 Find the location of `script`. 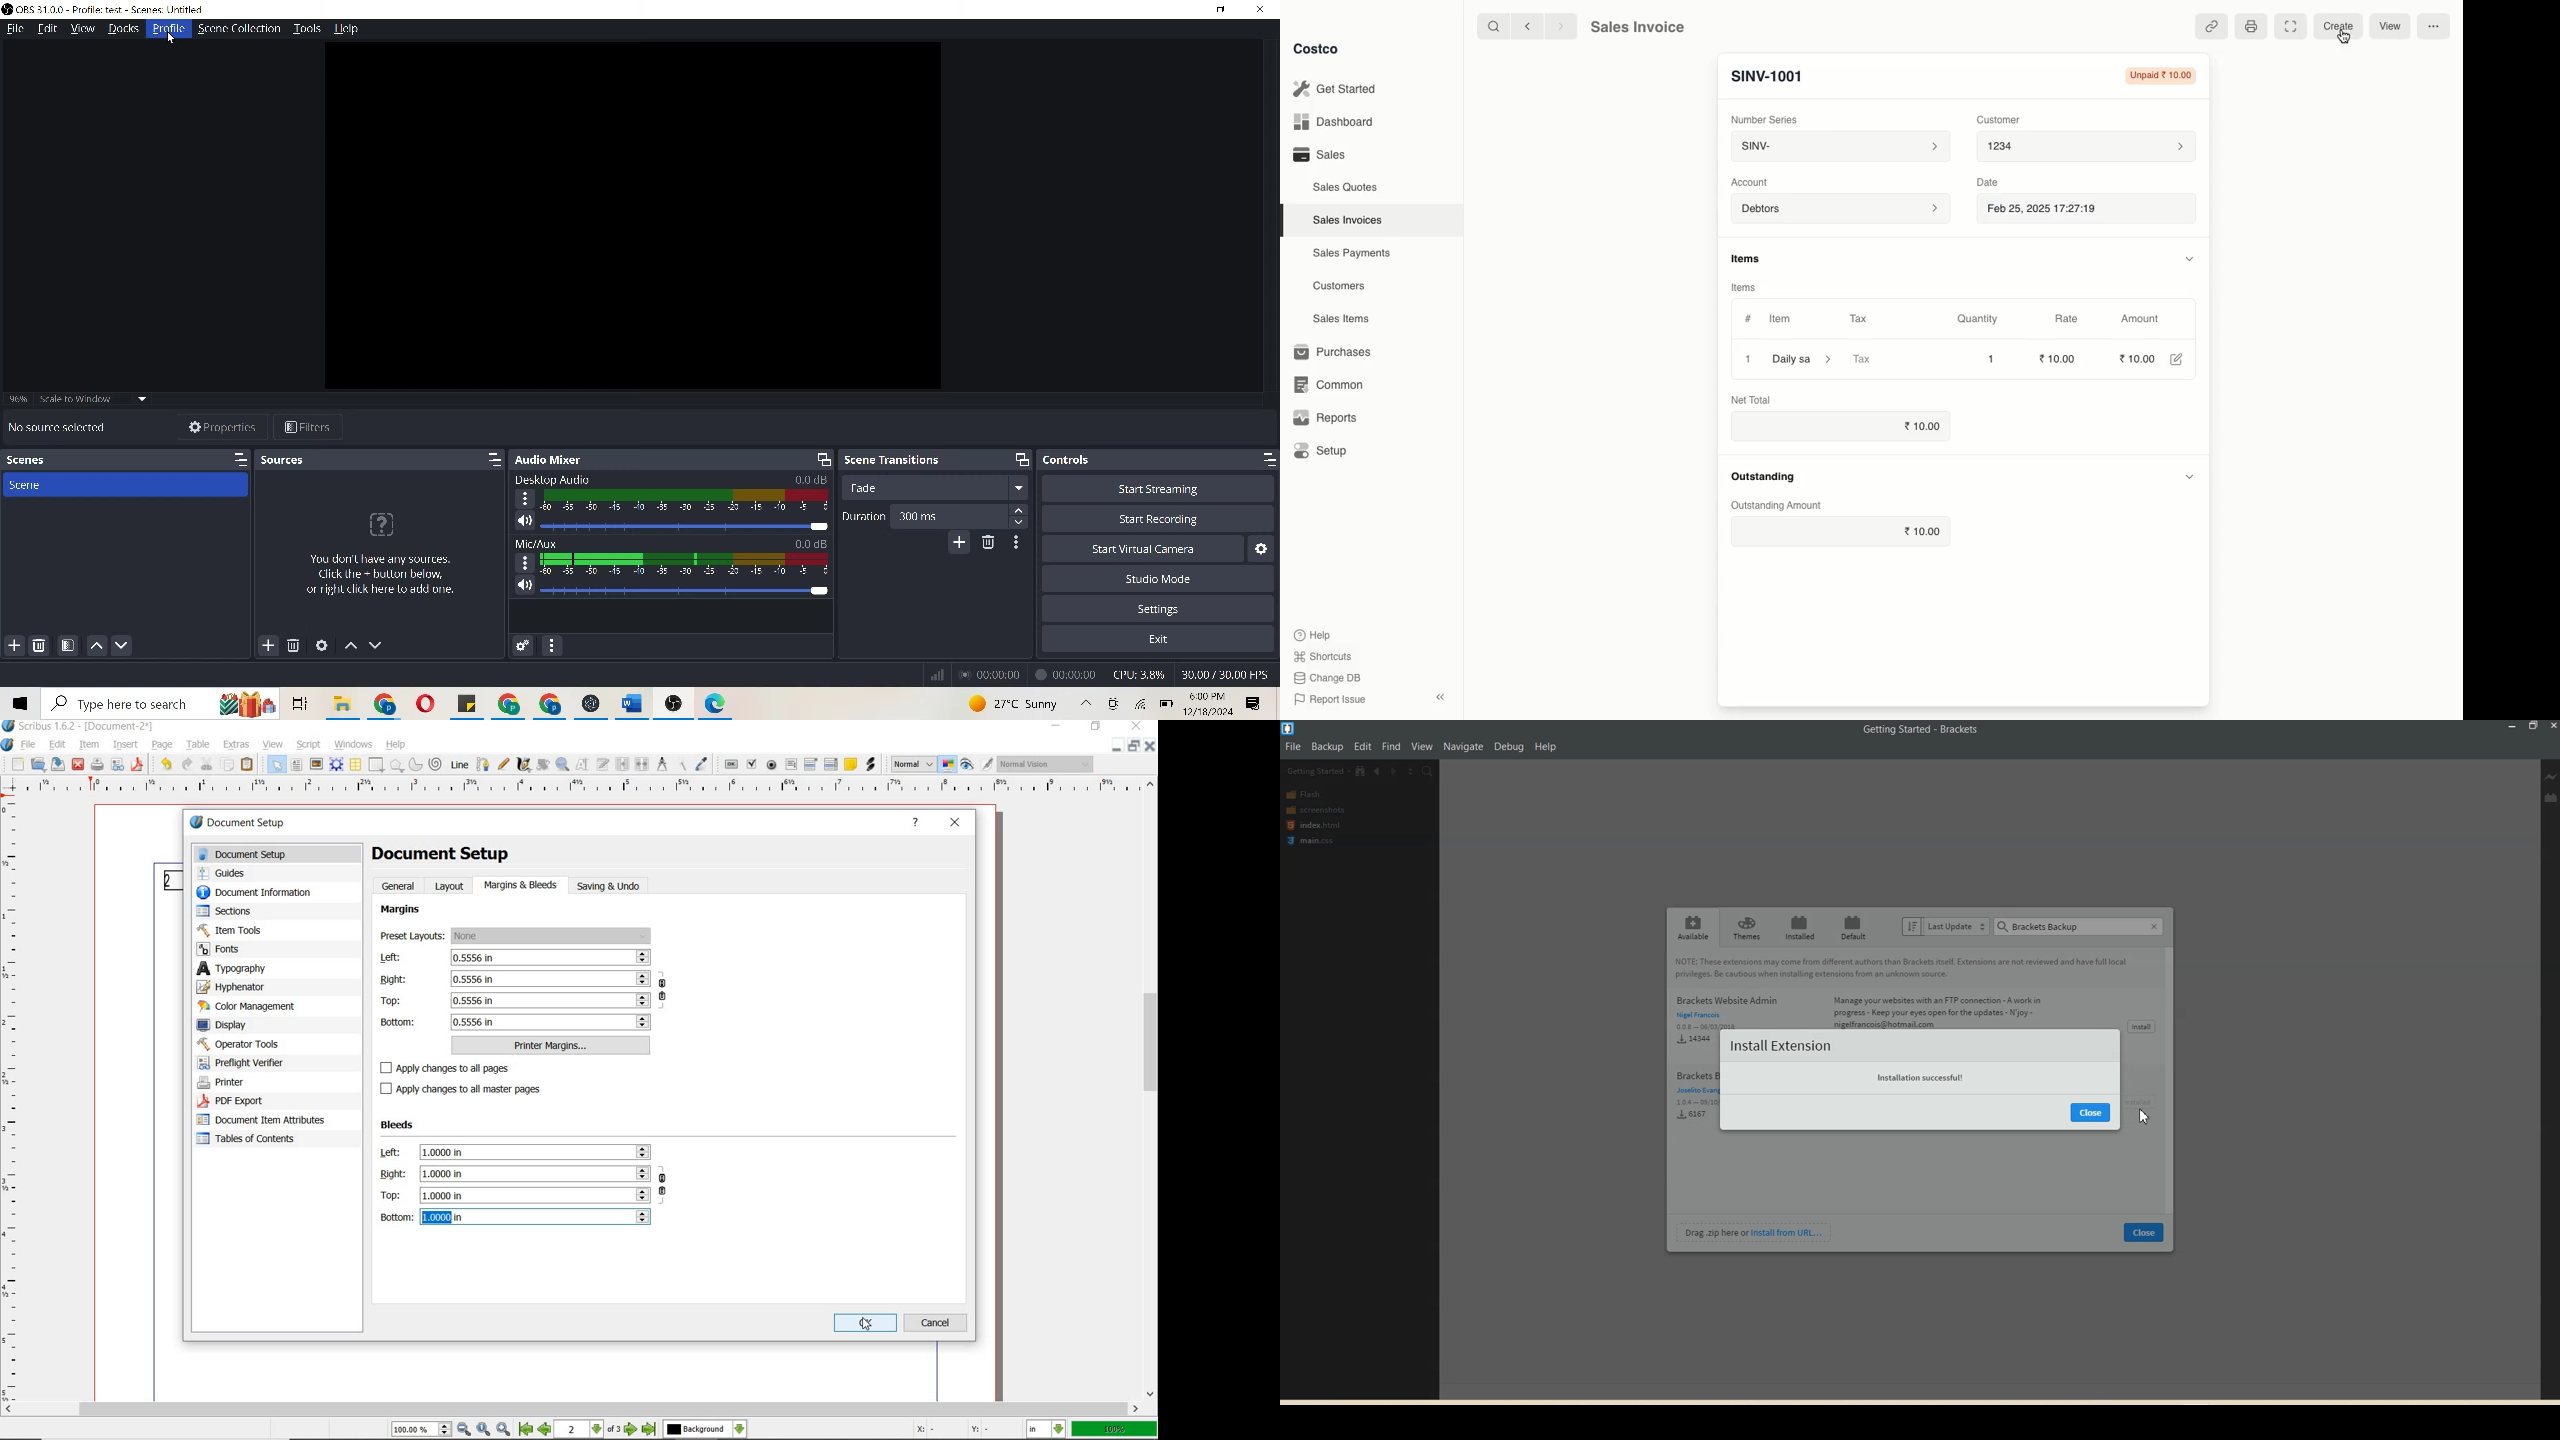

script is located at coordinates (310, 744).